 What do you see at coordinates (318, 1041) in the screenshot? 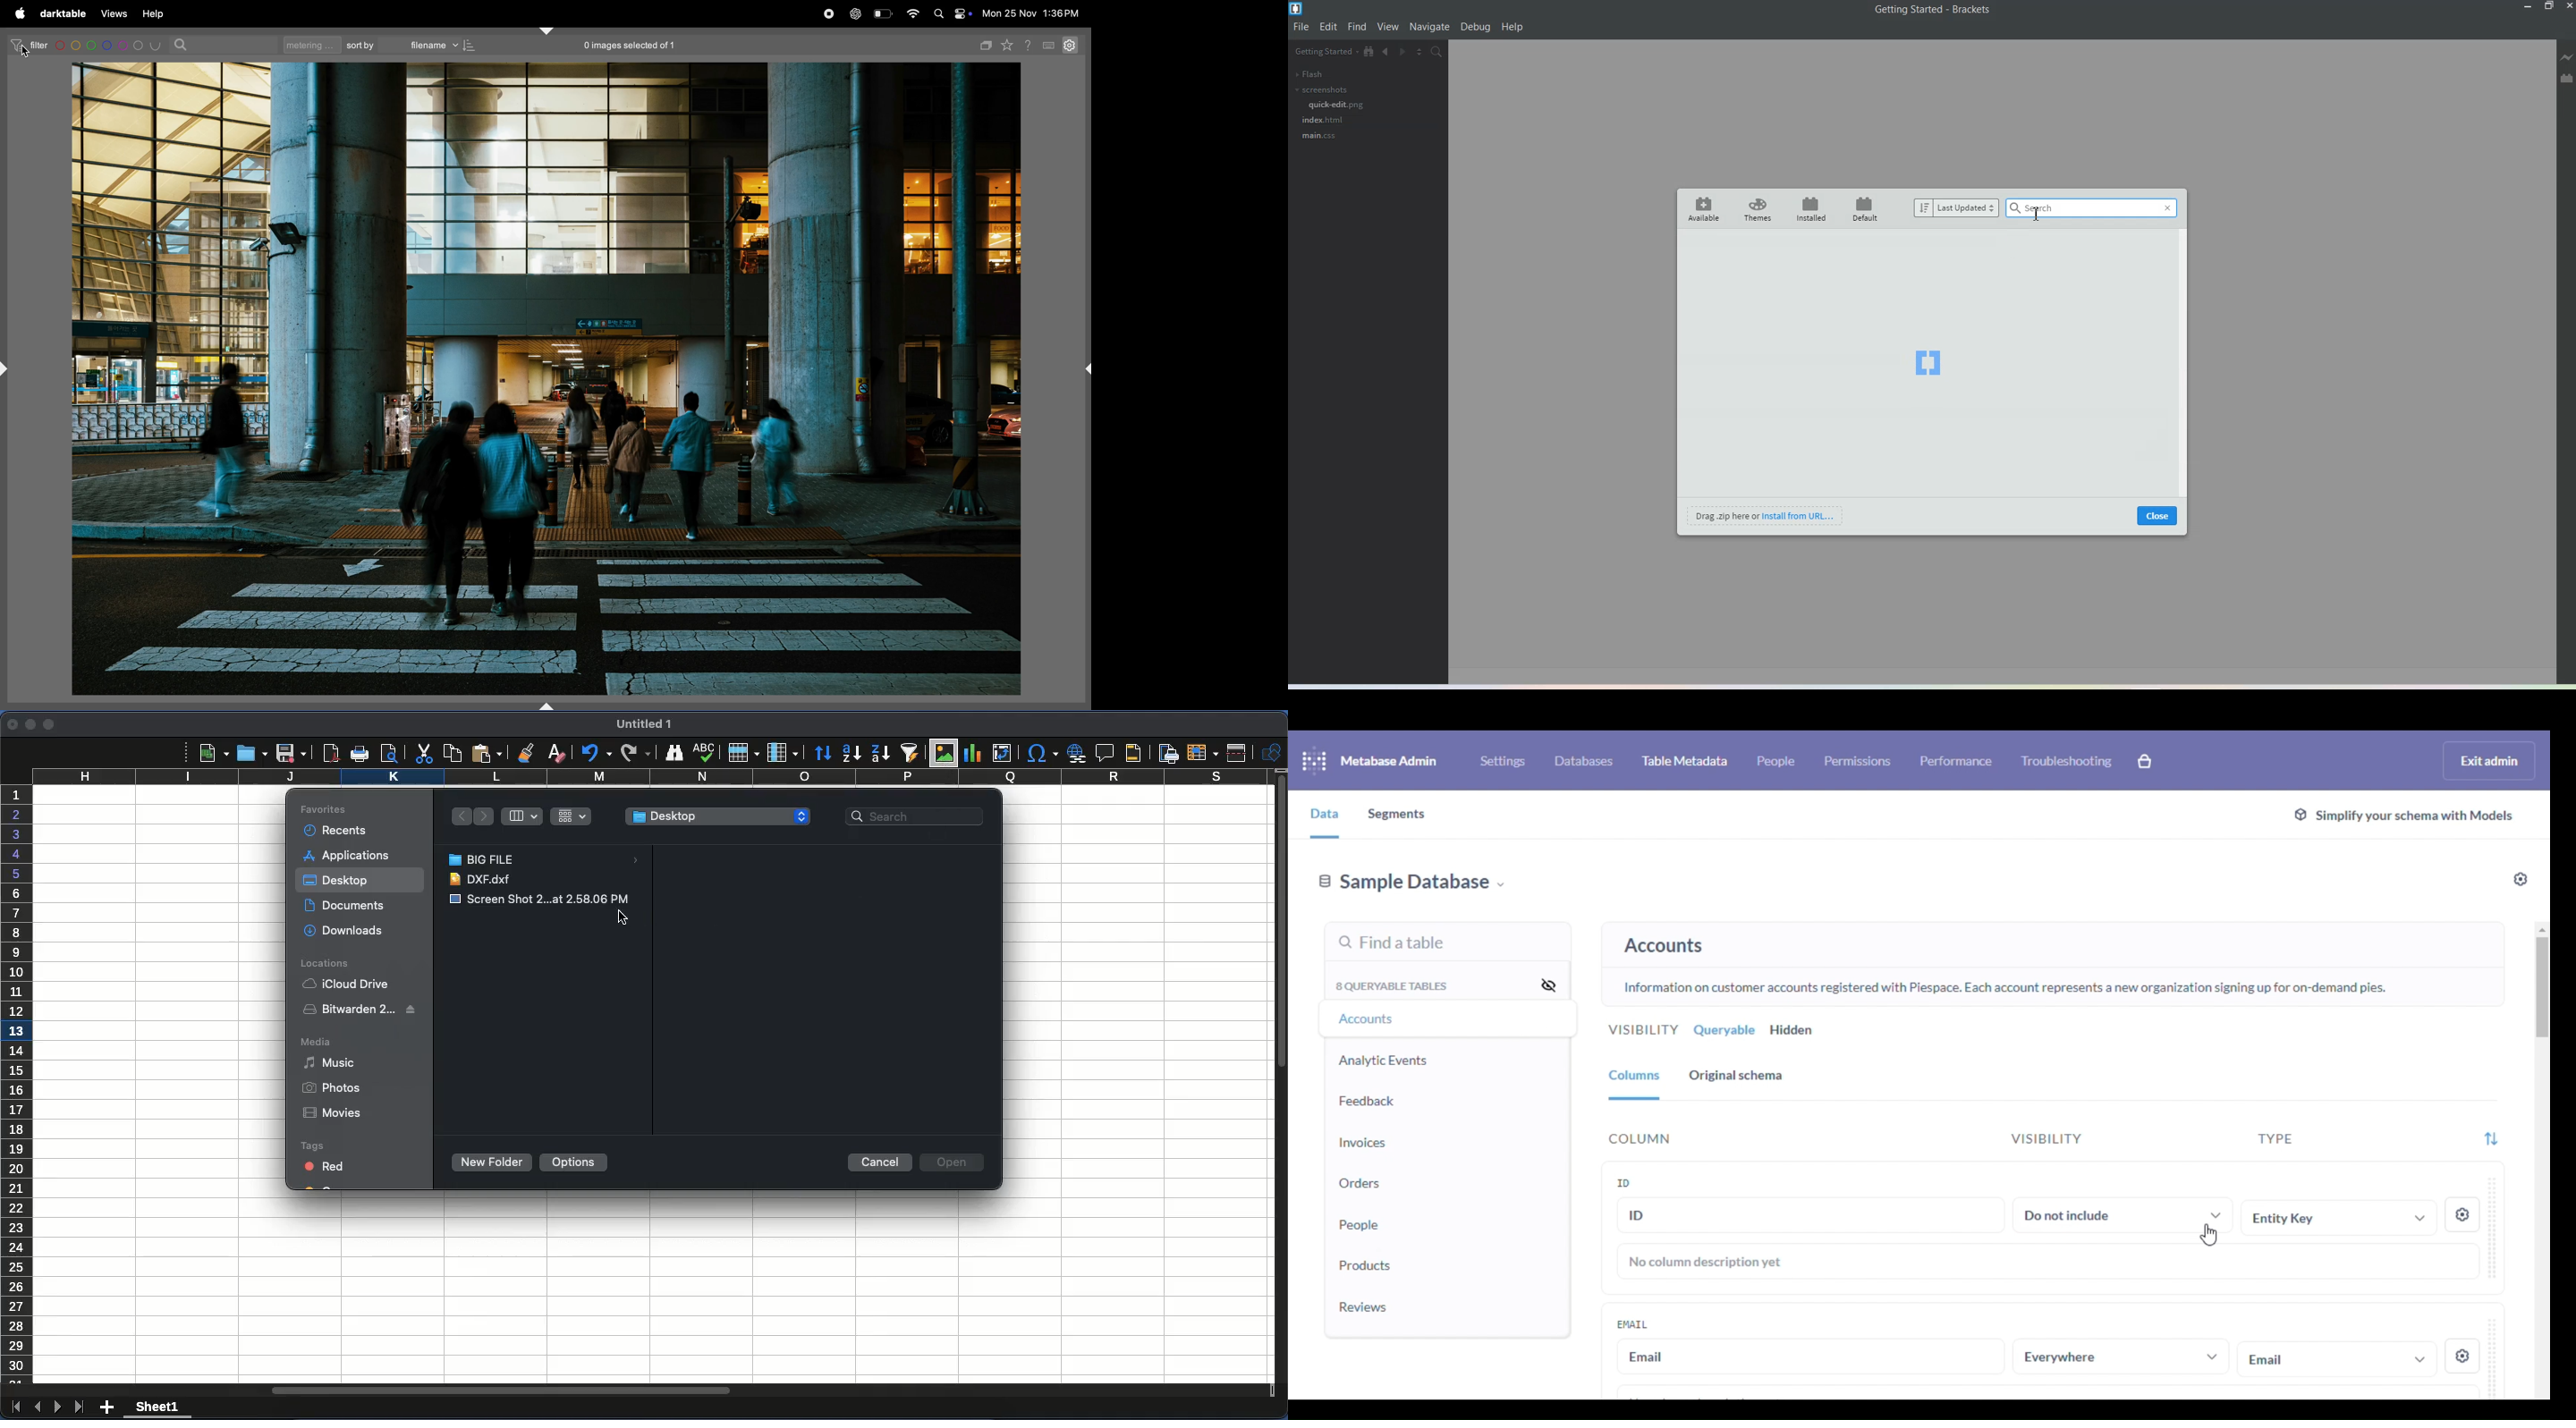
I see `media` at bounding box center [318, 1041].